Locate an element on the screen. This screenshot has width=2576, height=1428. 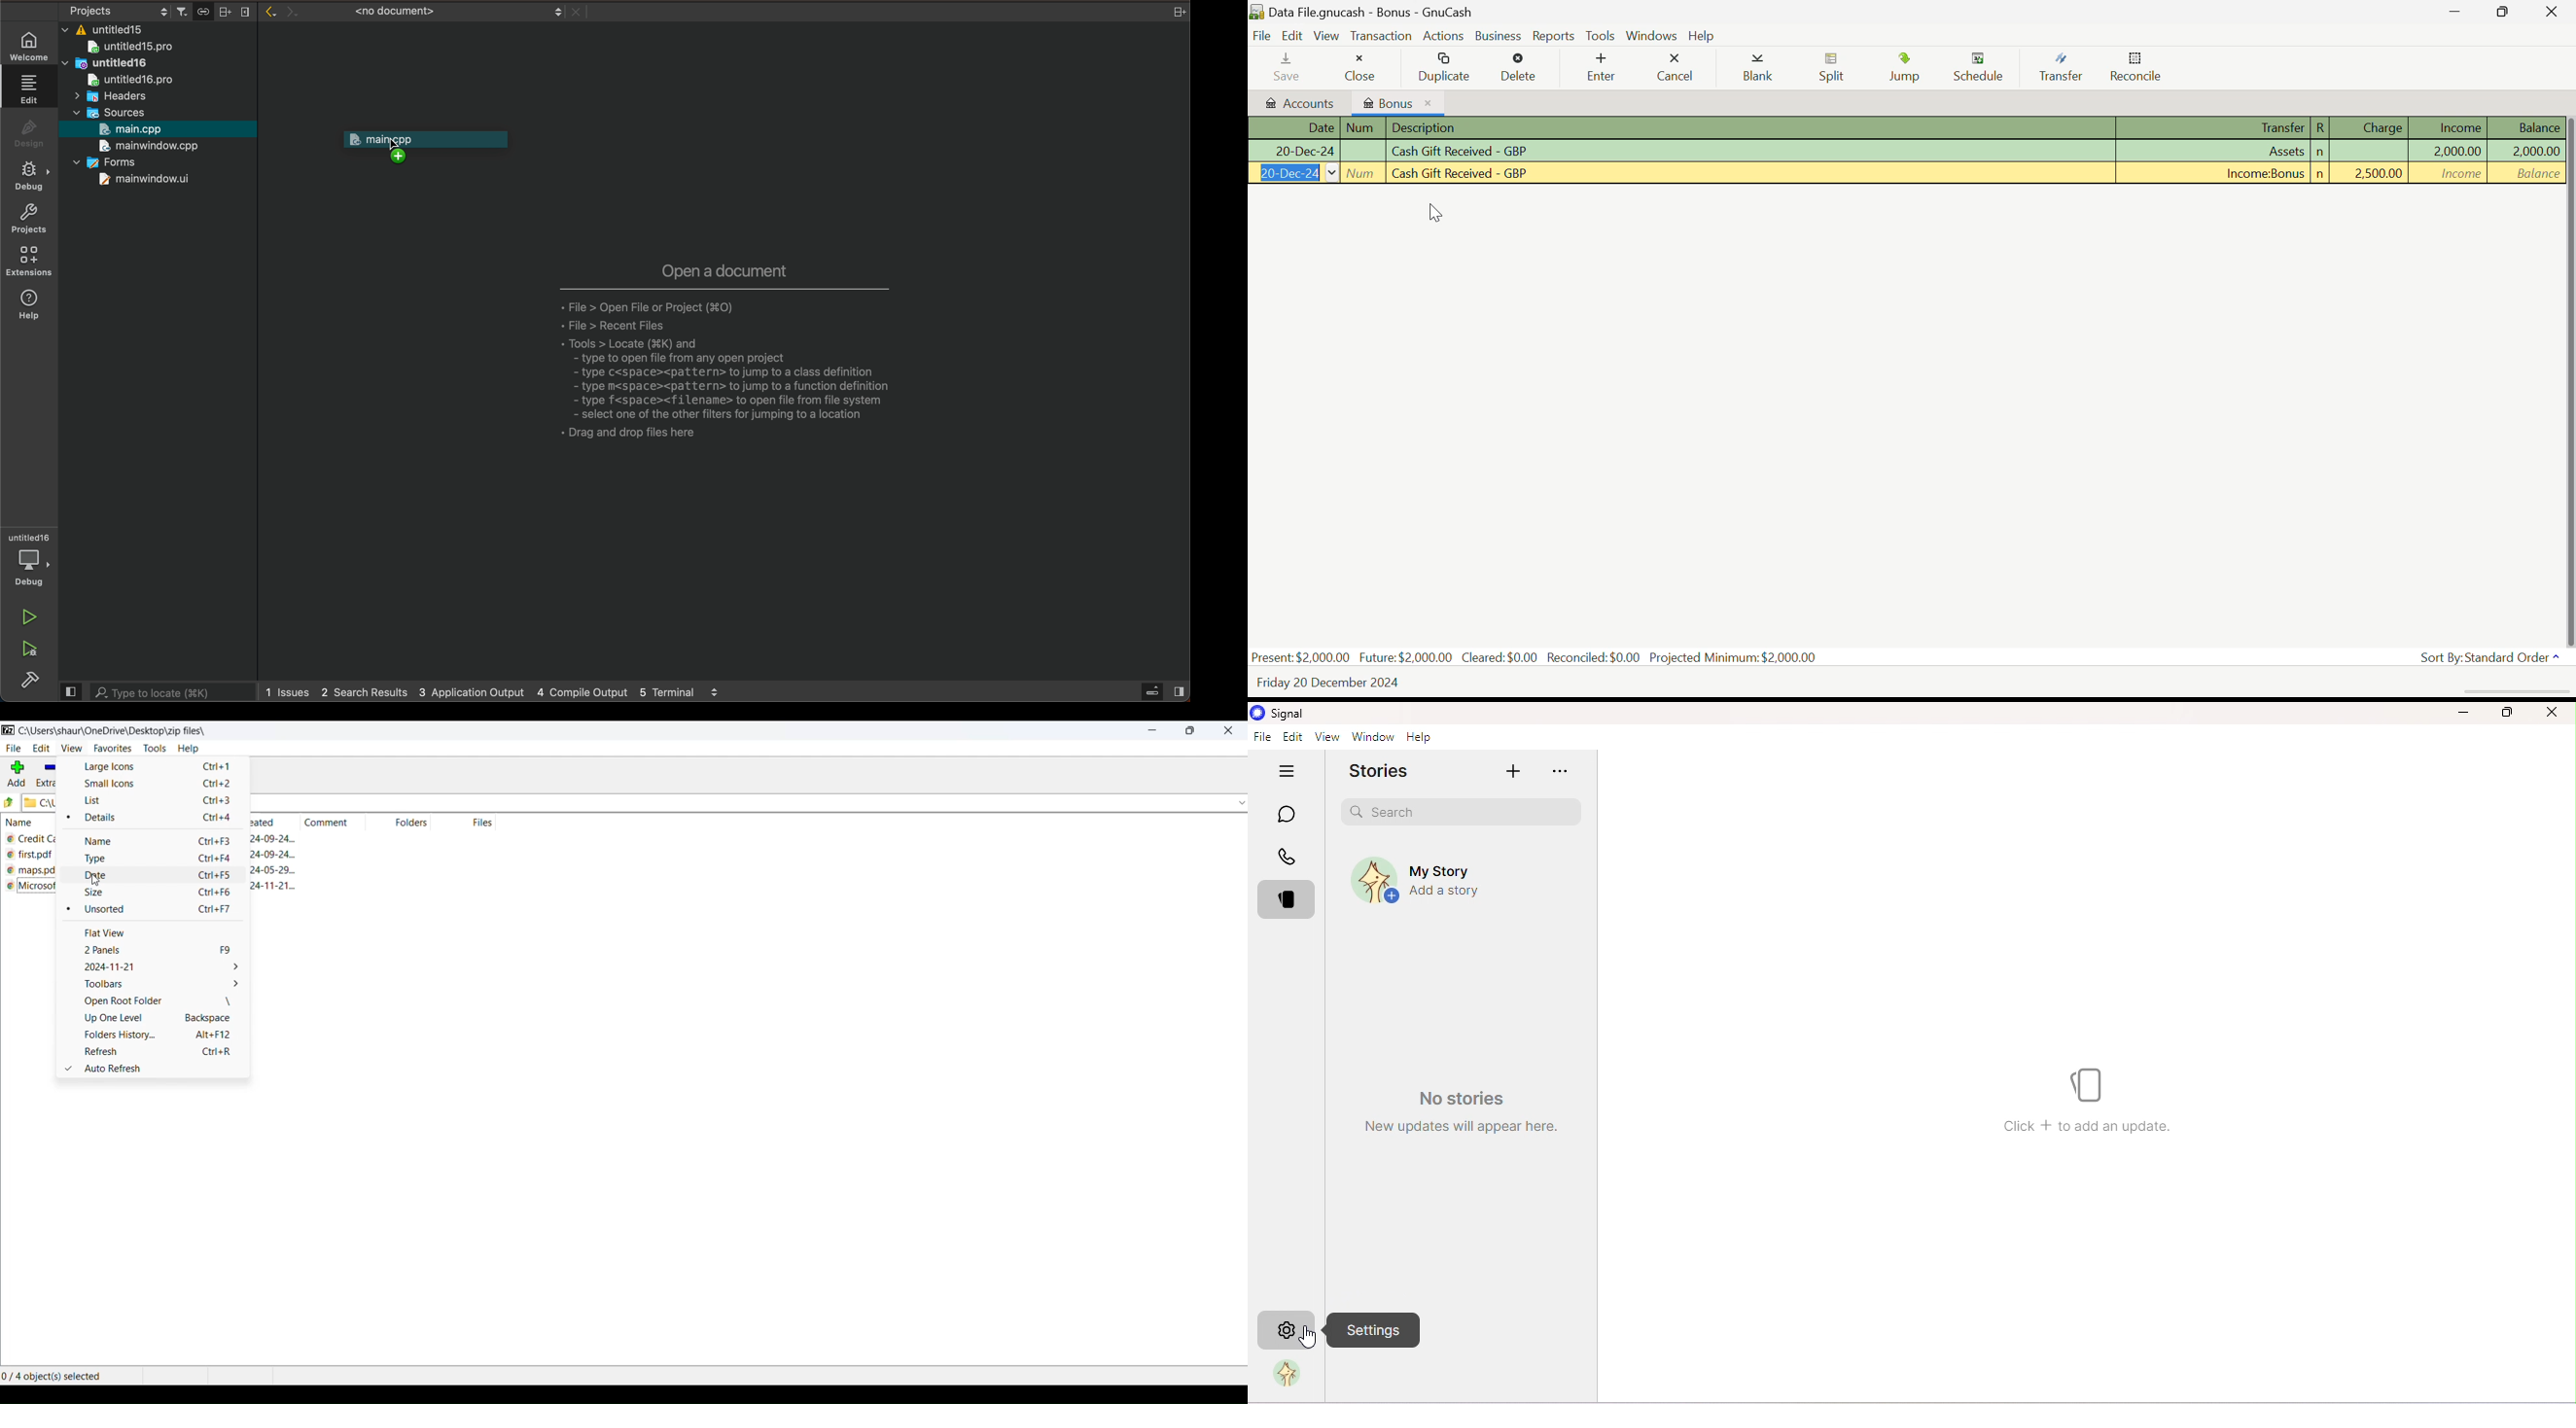
untitled16 is located at coordinates (130, 64).